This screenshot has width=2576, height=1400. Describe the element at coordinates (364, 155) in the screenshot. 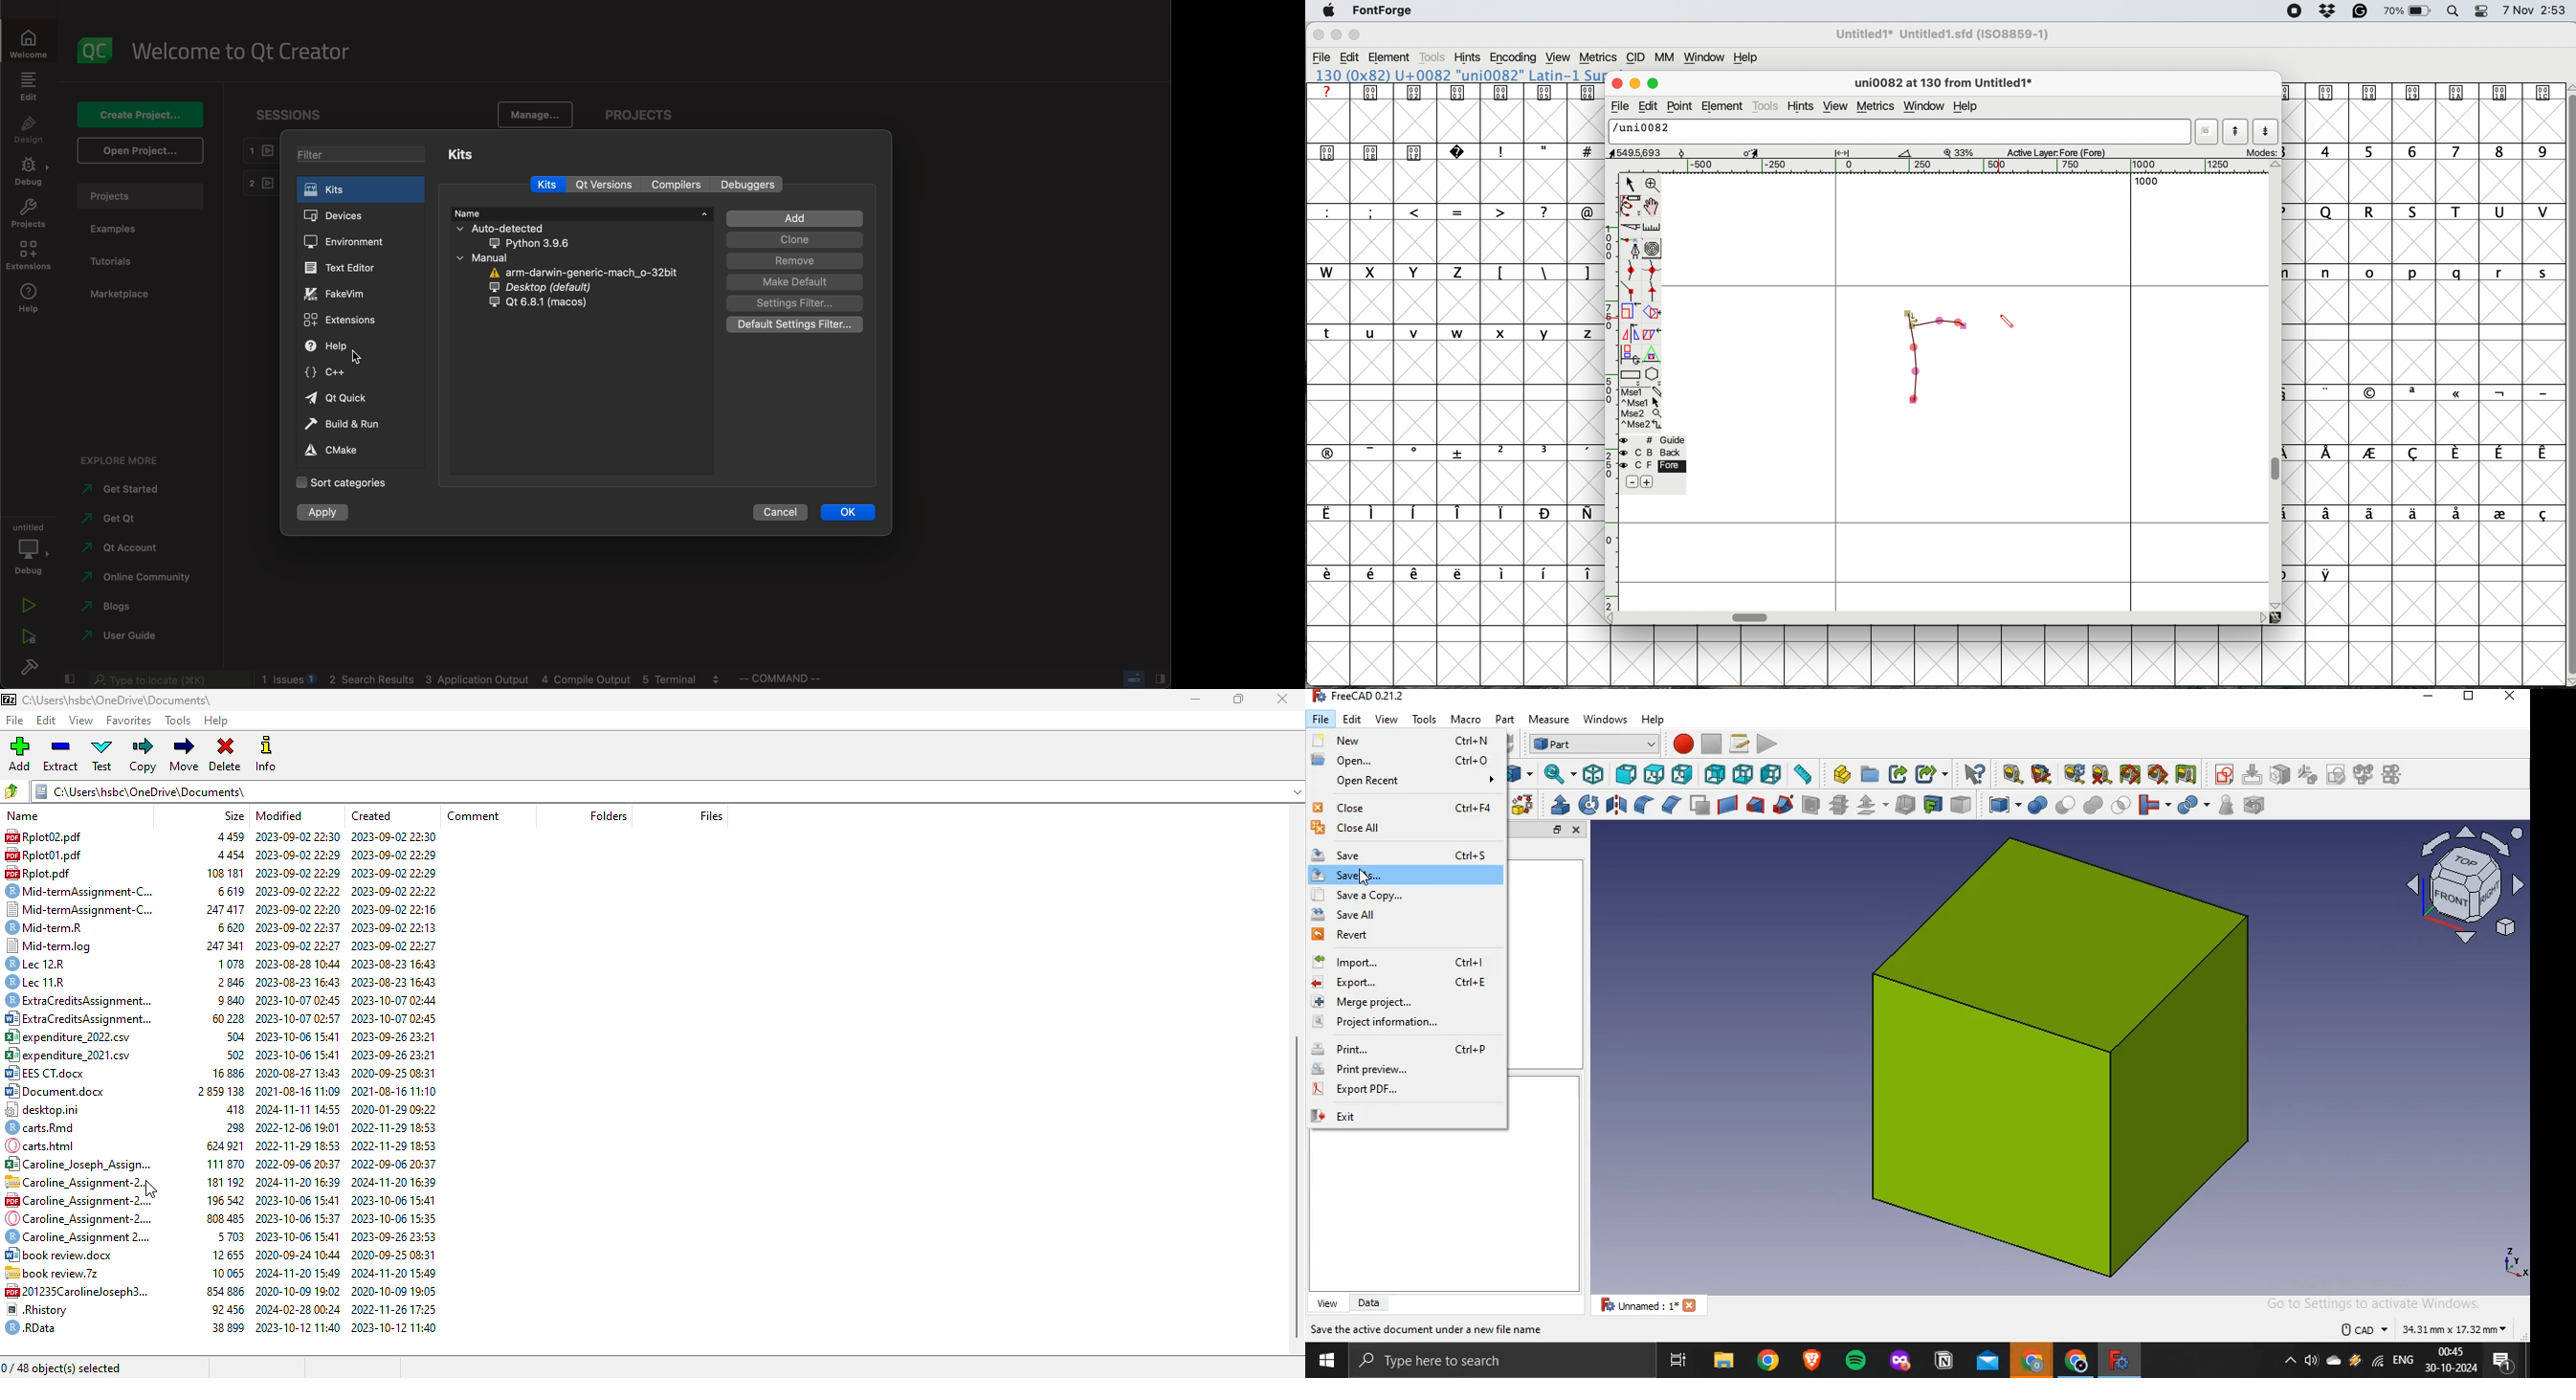

I see `filter` at that location.